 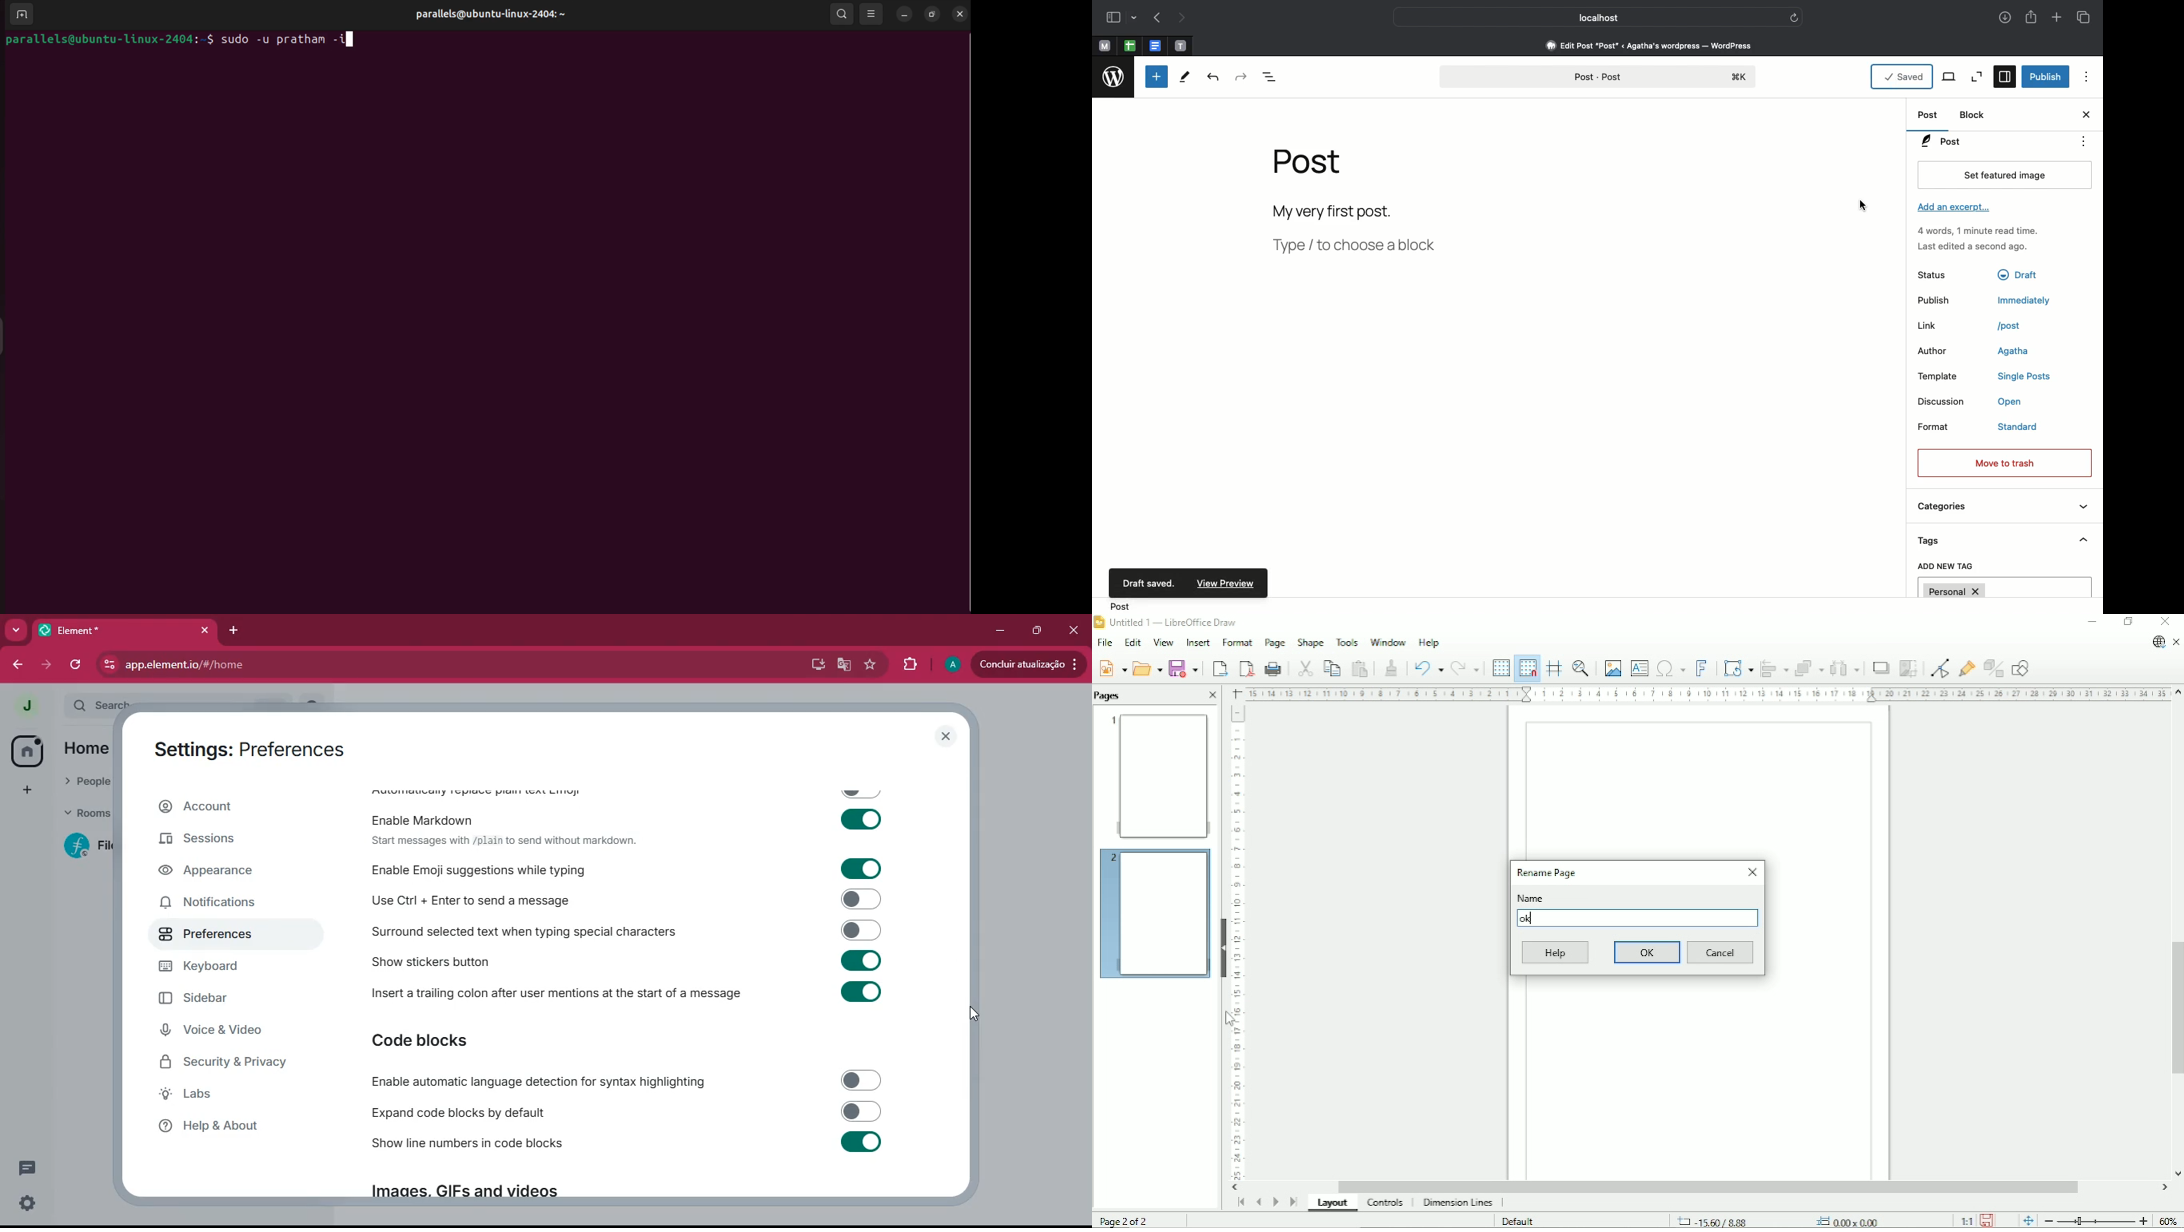 What do you see at coordinates (221, 1097) in the screenshot?
I see `labs` at bounding box center [221, 1097].